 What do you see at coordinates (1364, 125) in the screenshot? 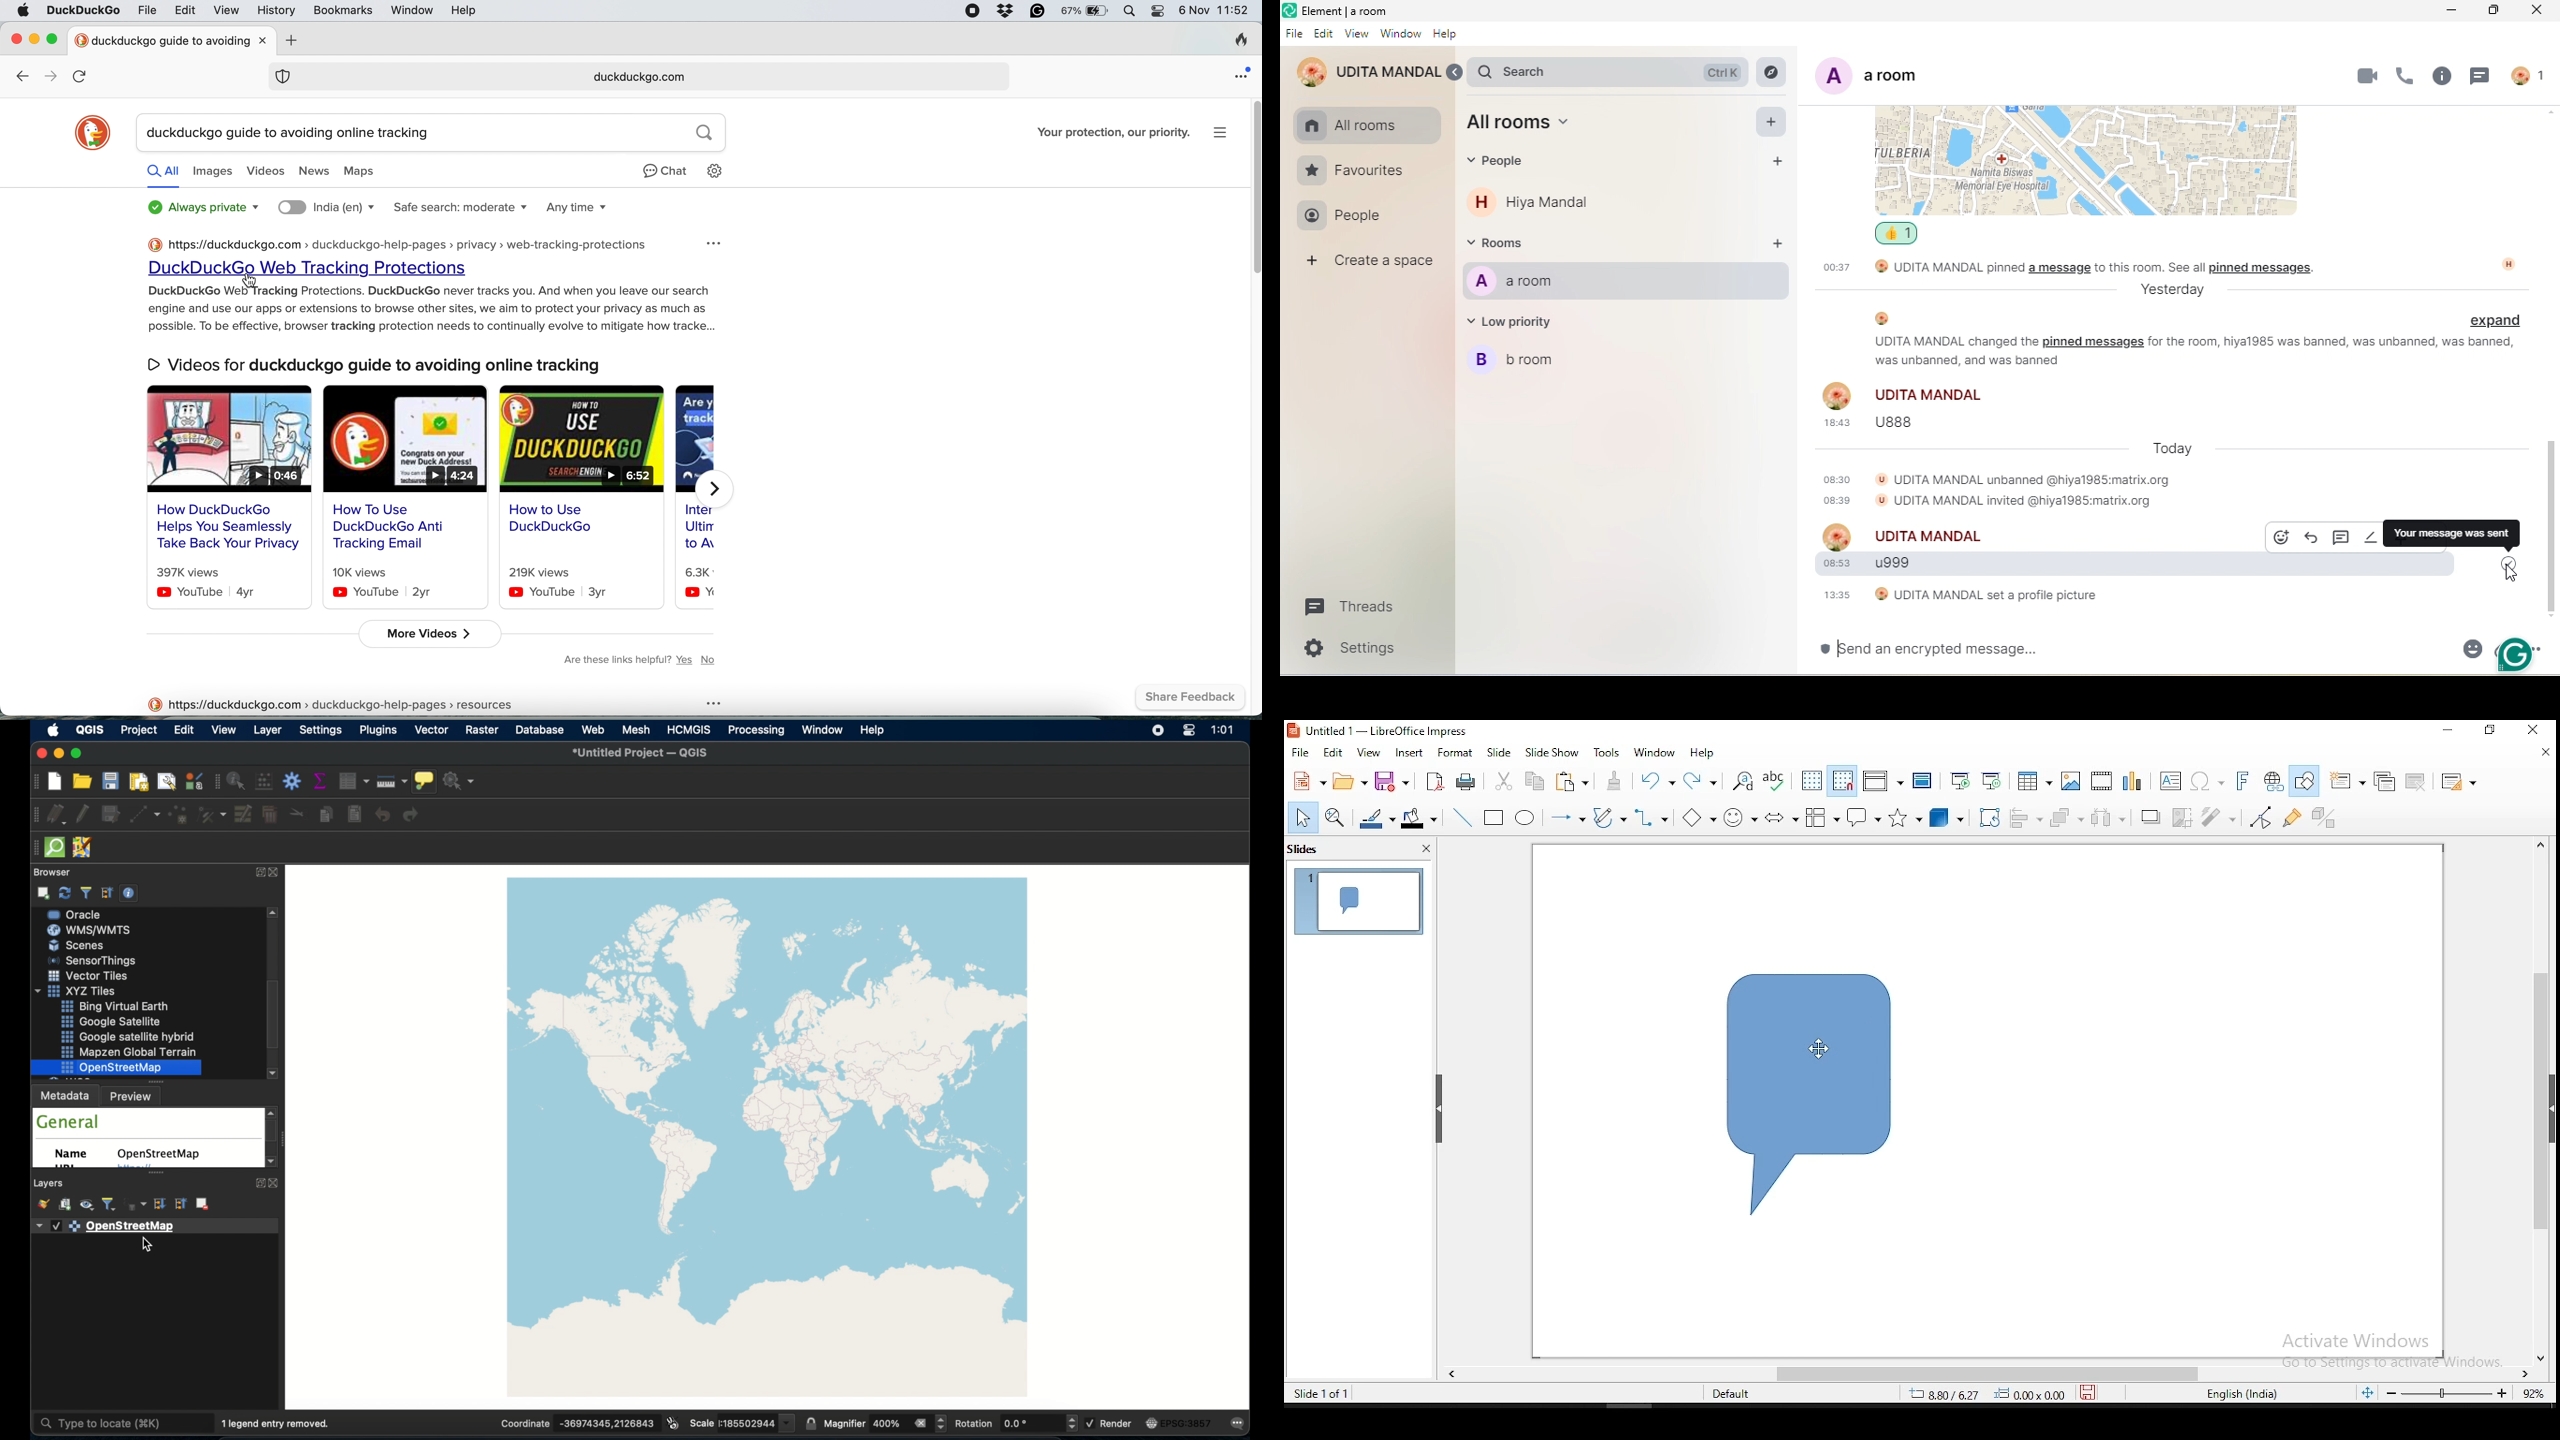
I see `All room` at bounding box center [1364, 125].